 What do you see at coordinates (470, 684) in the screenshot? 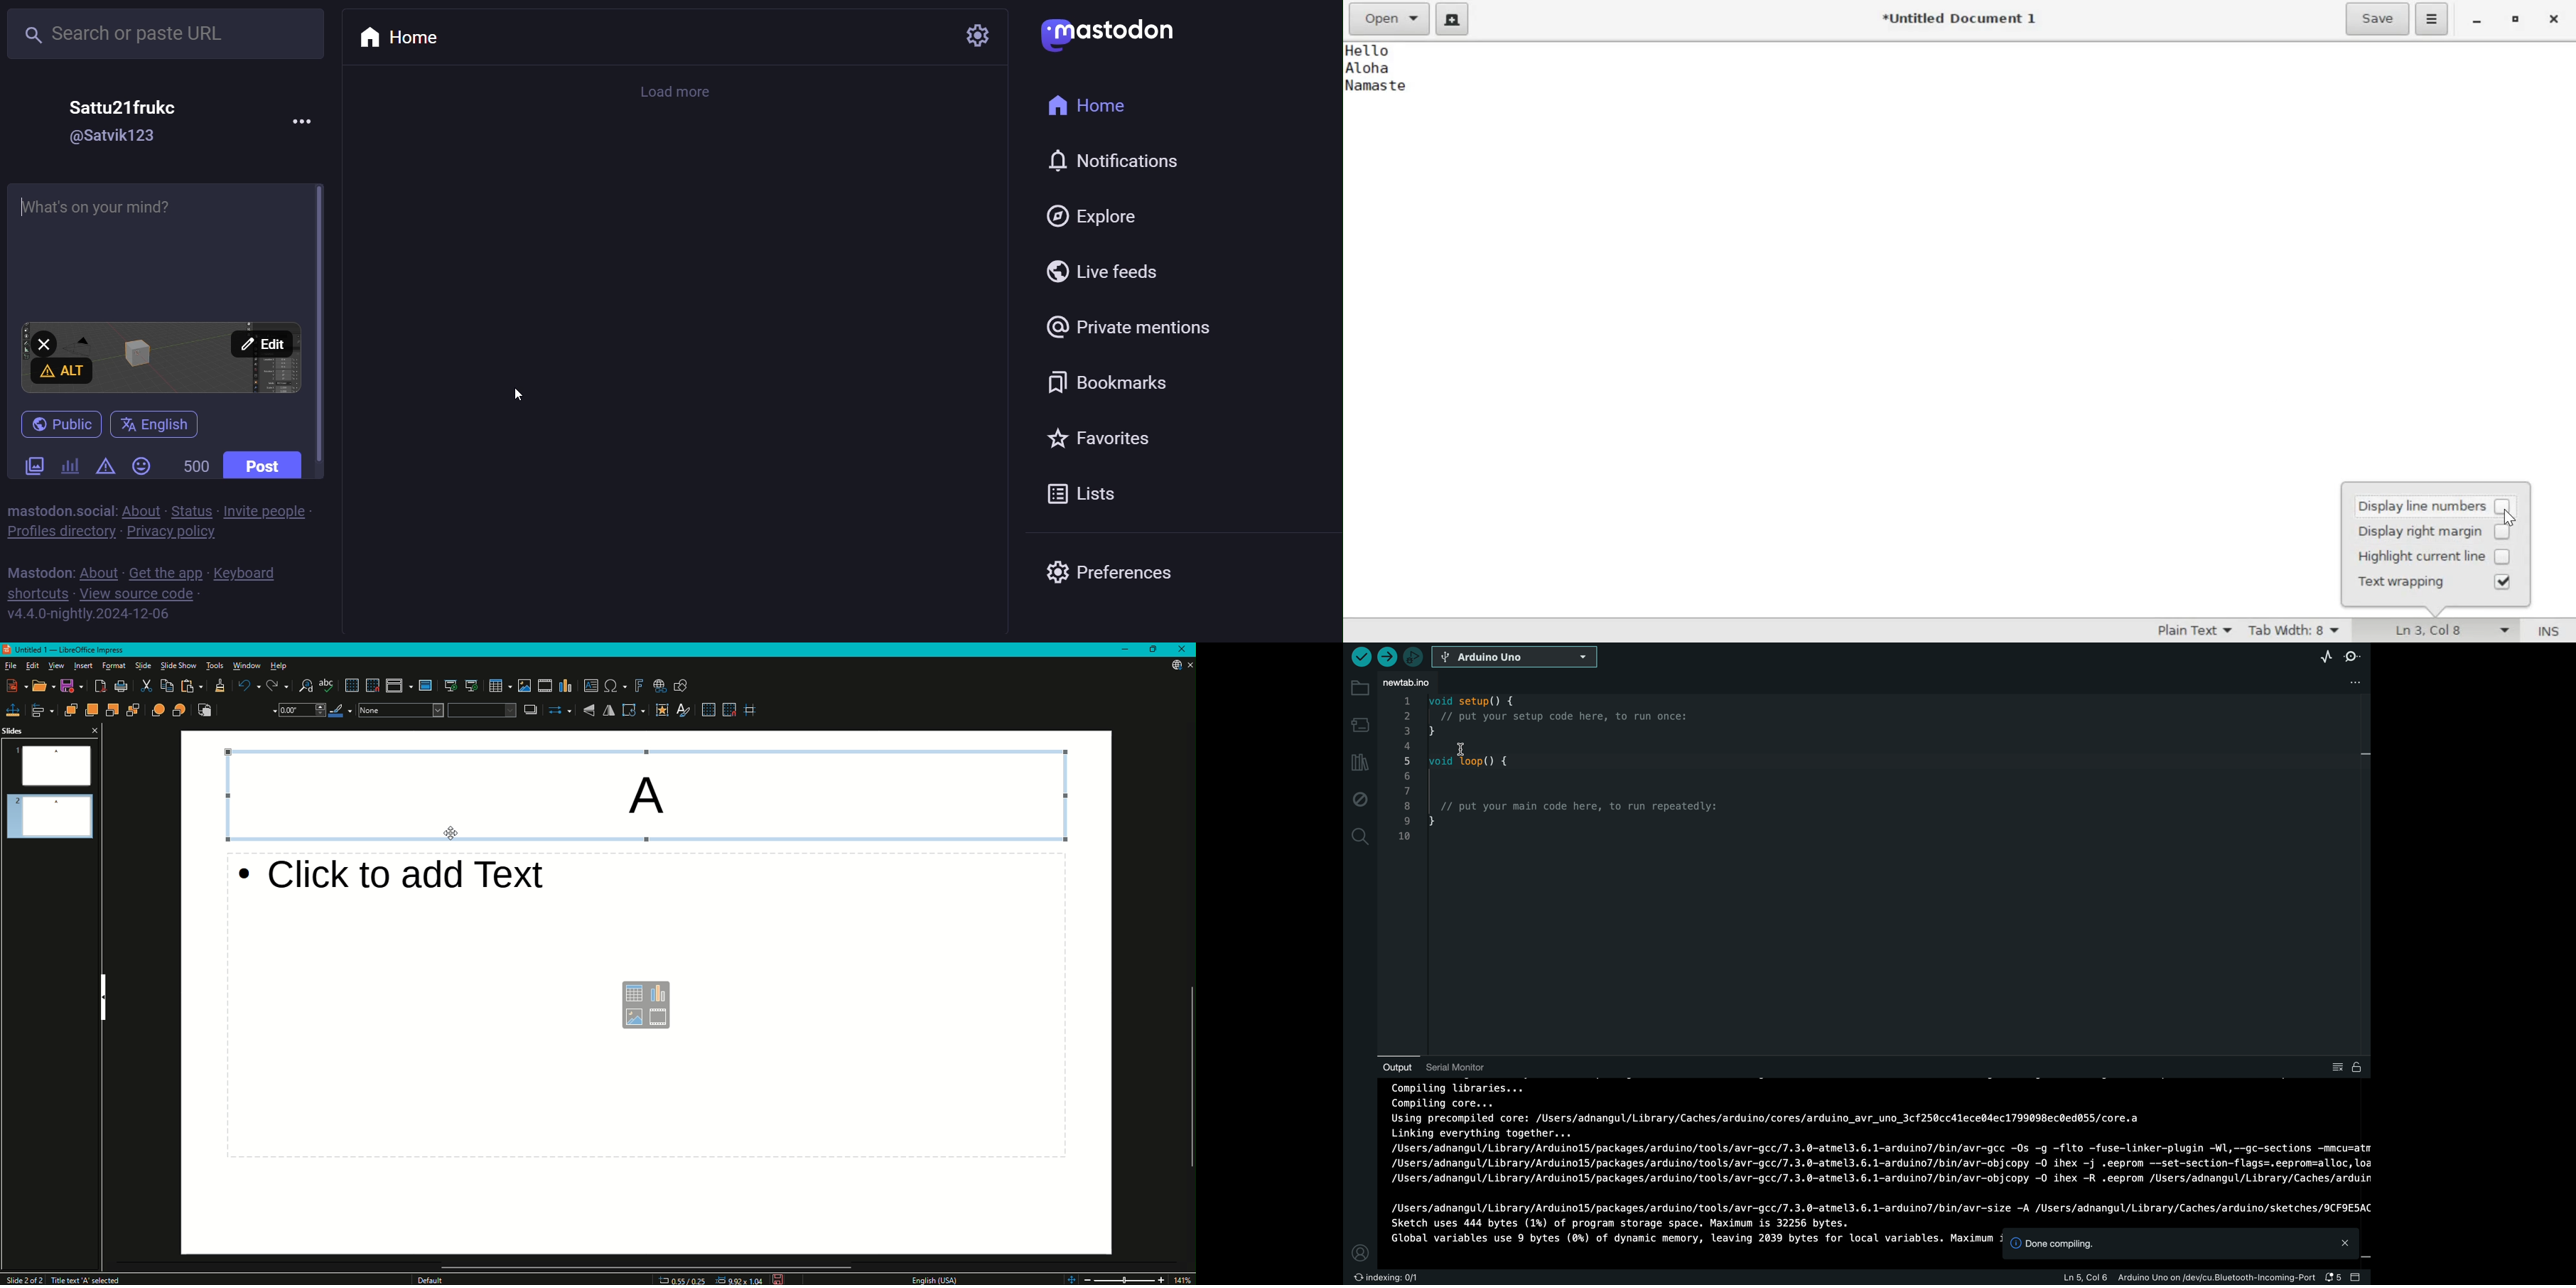
I see `Start from Current Slide` at bounding box center [470, 684].